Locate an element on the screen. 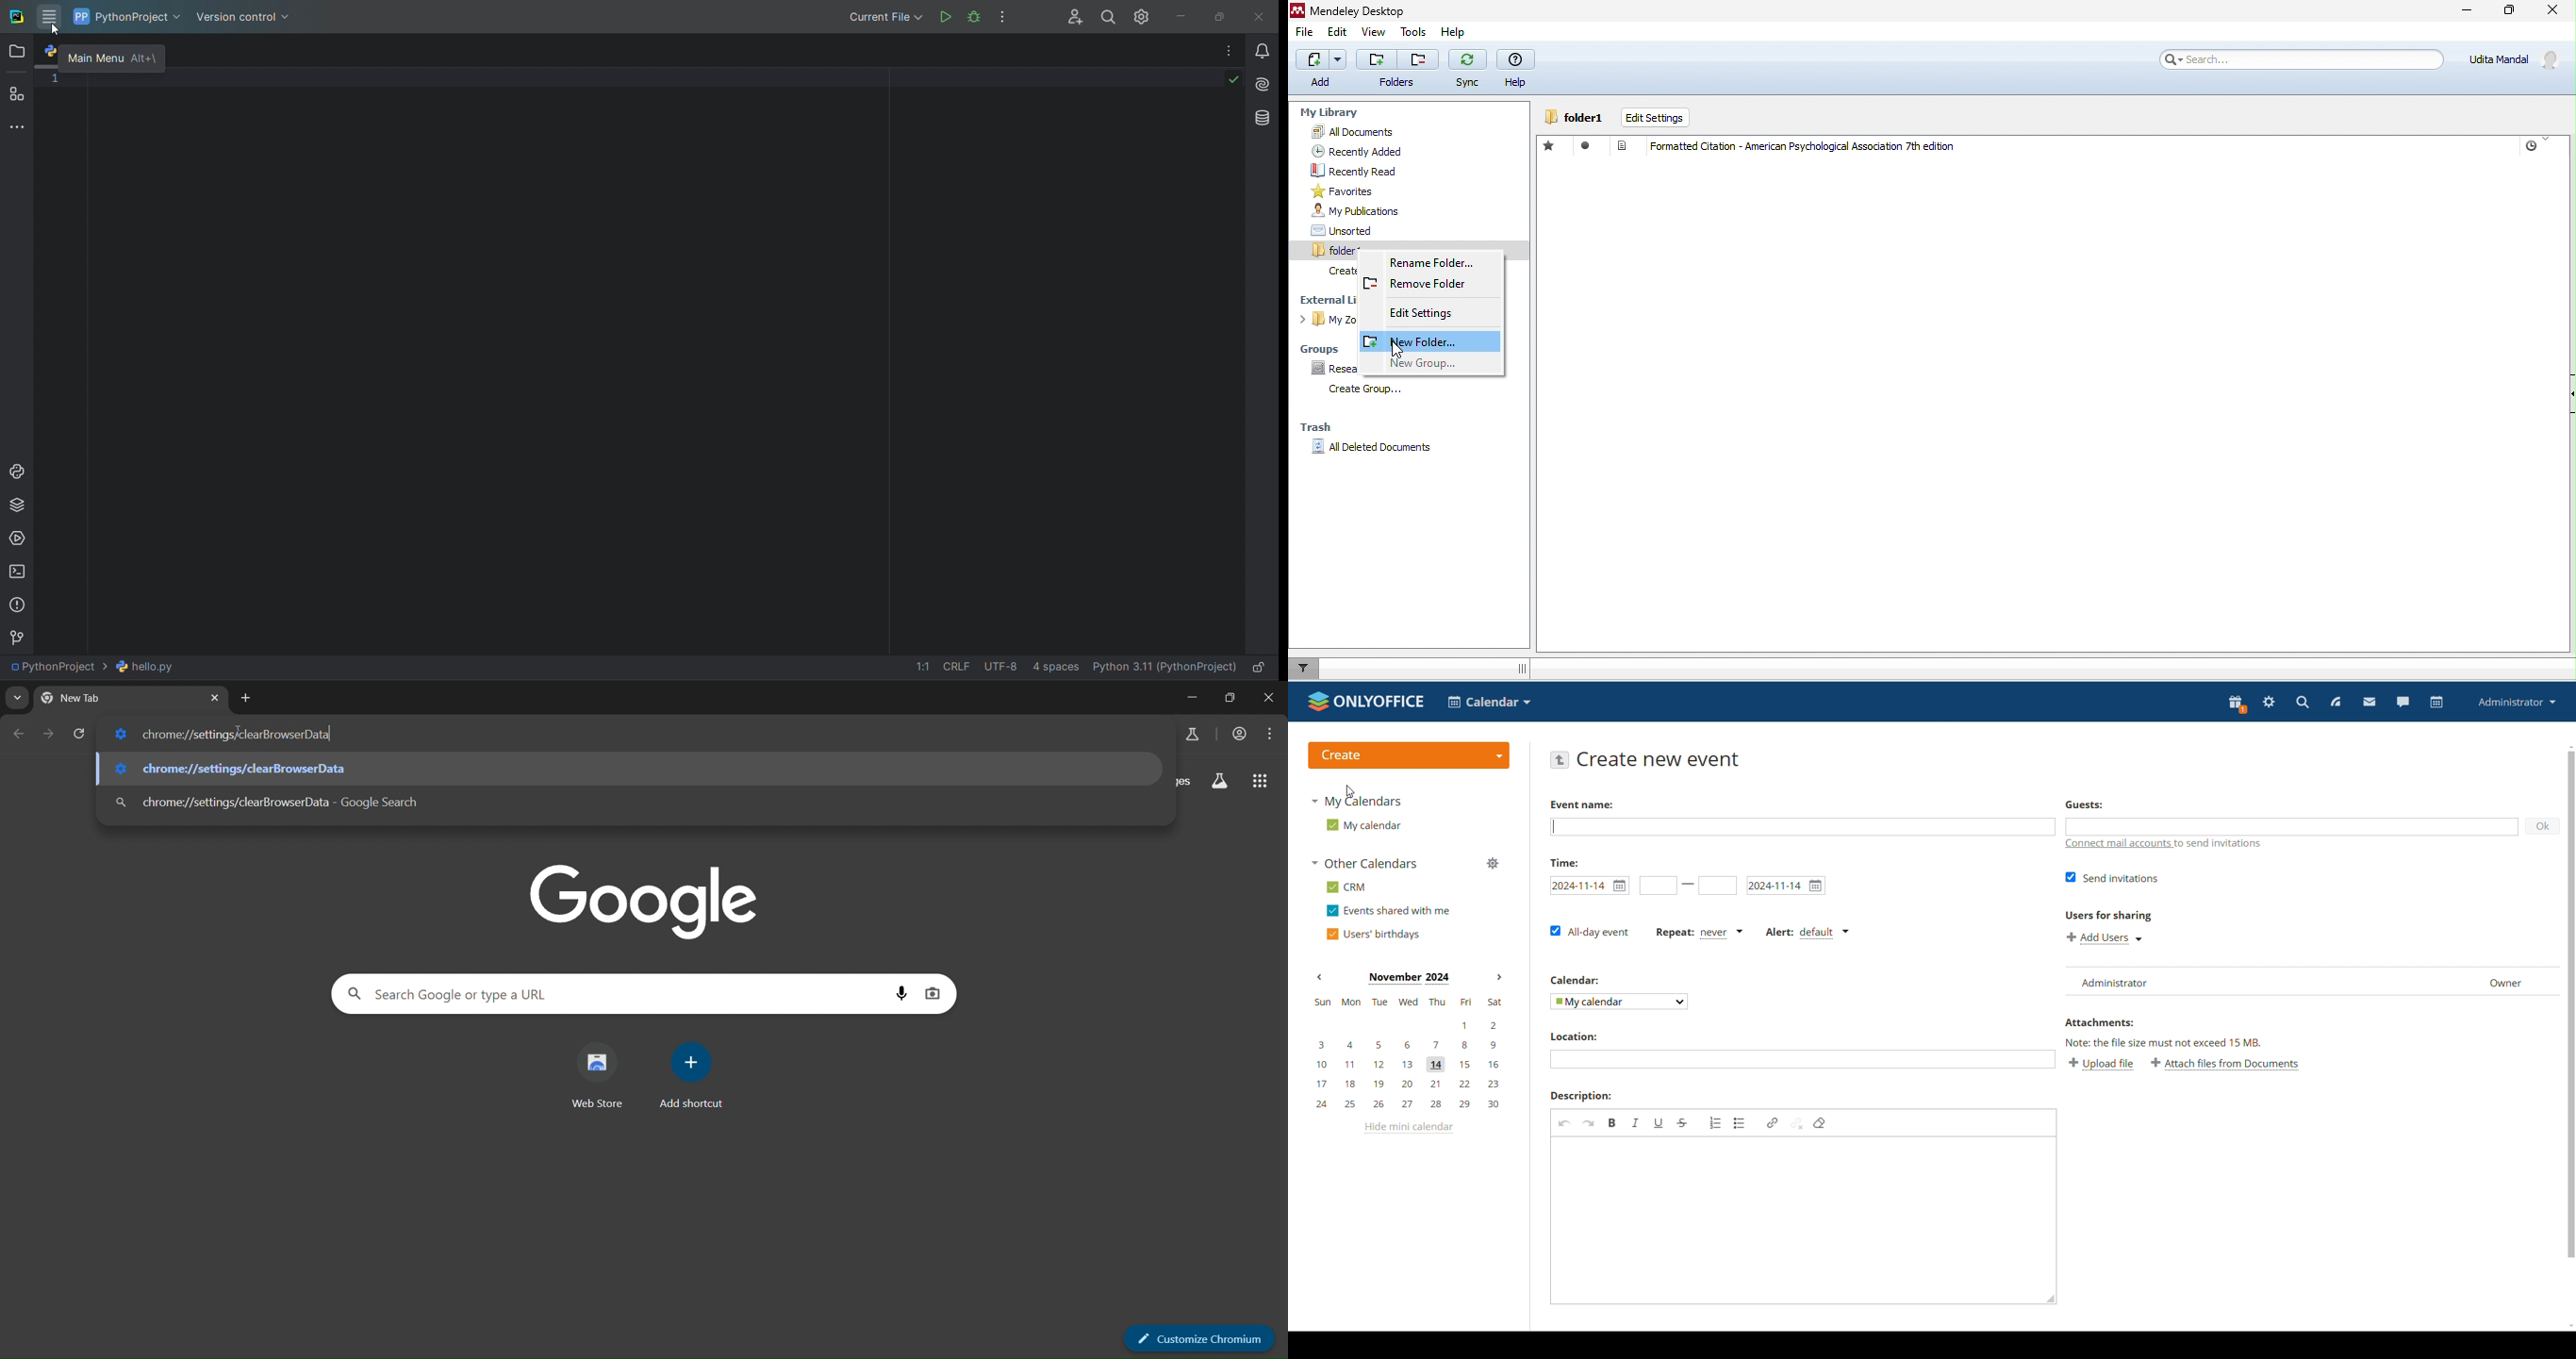 This screenshot has height=1372, width=2576. strikethrough is located at coordinates (1682, 1124).